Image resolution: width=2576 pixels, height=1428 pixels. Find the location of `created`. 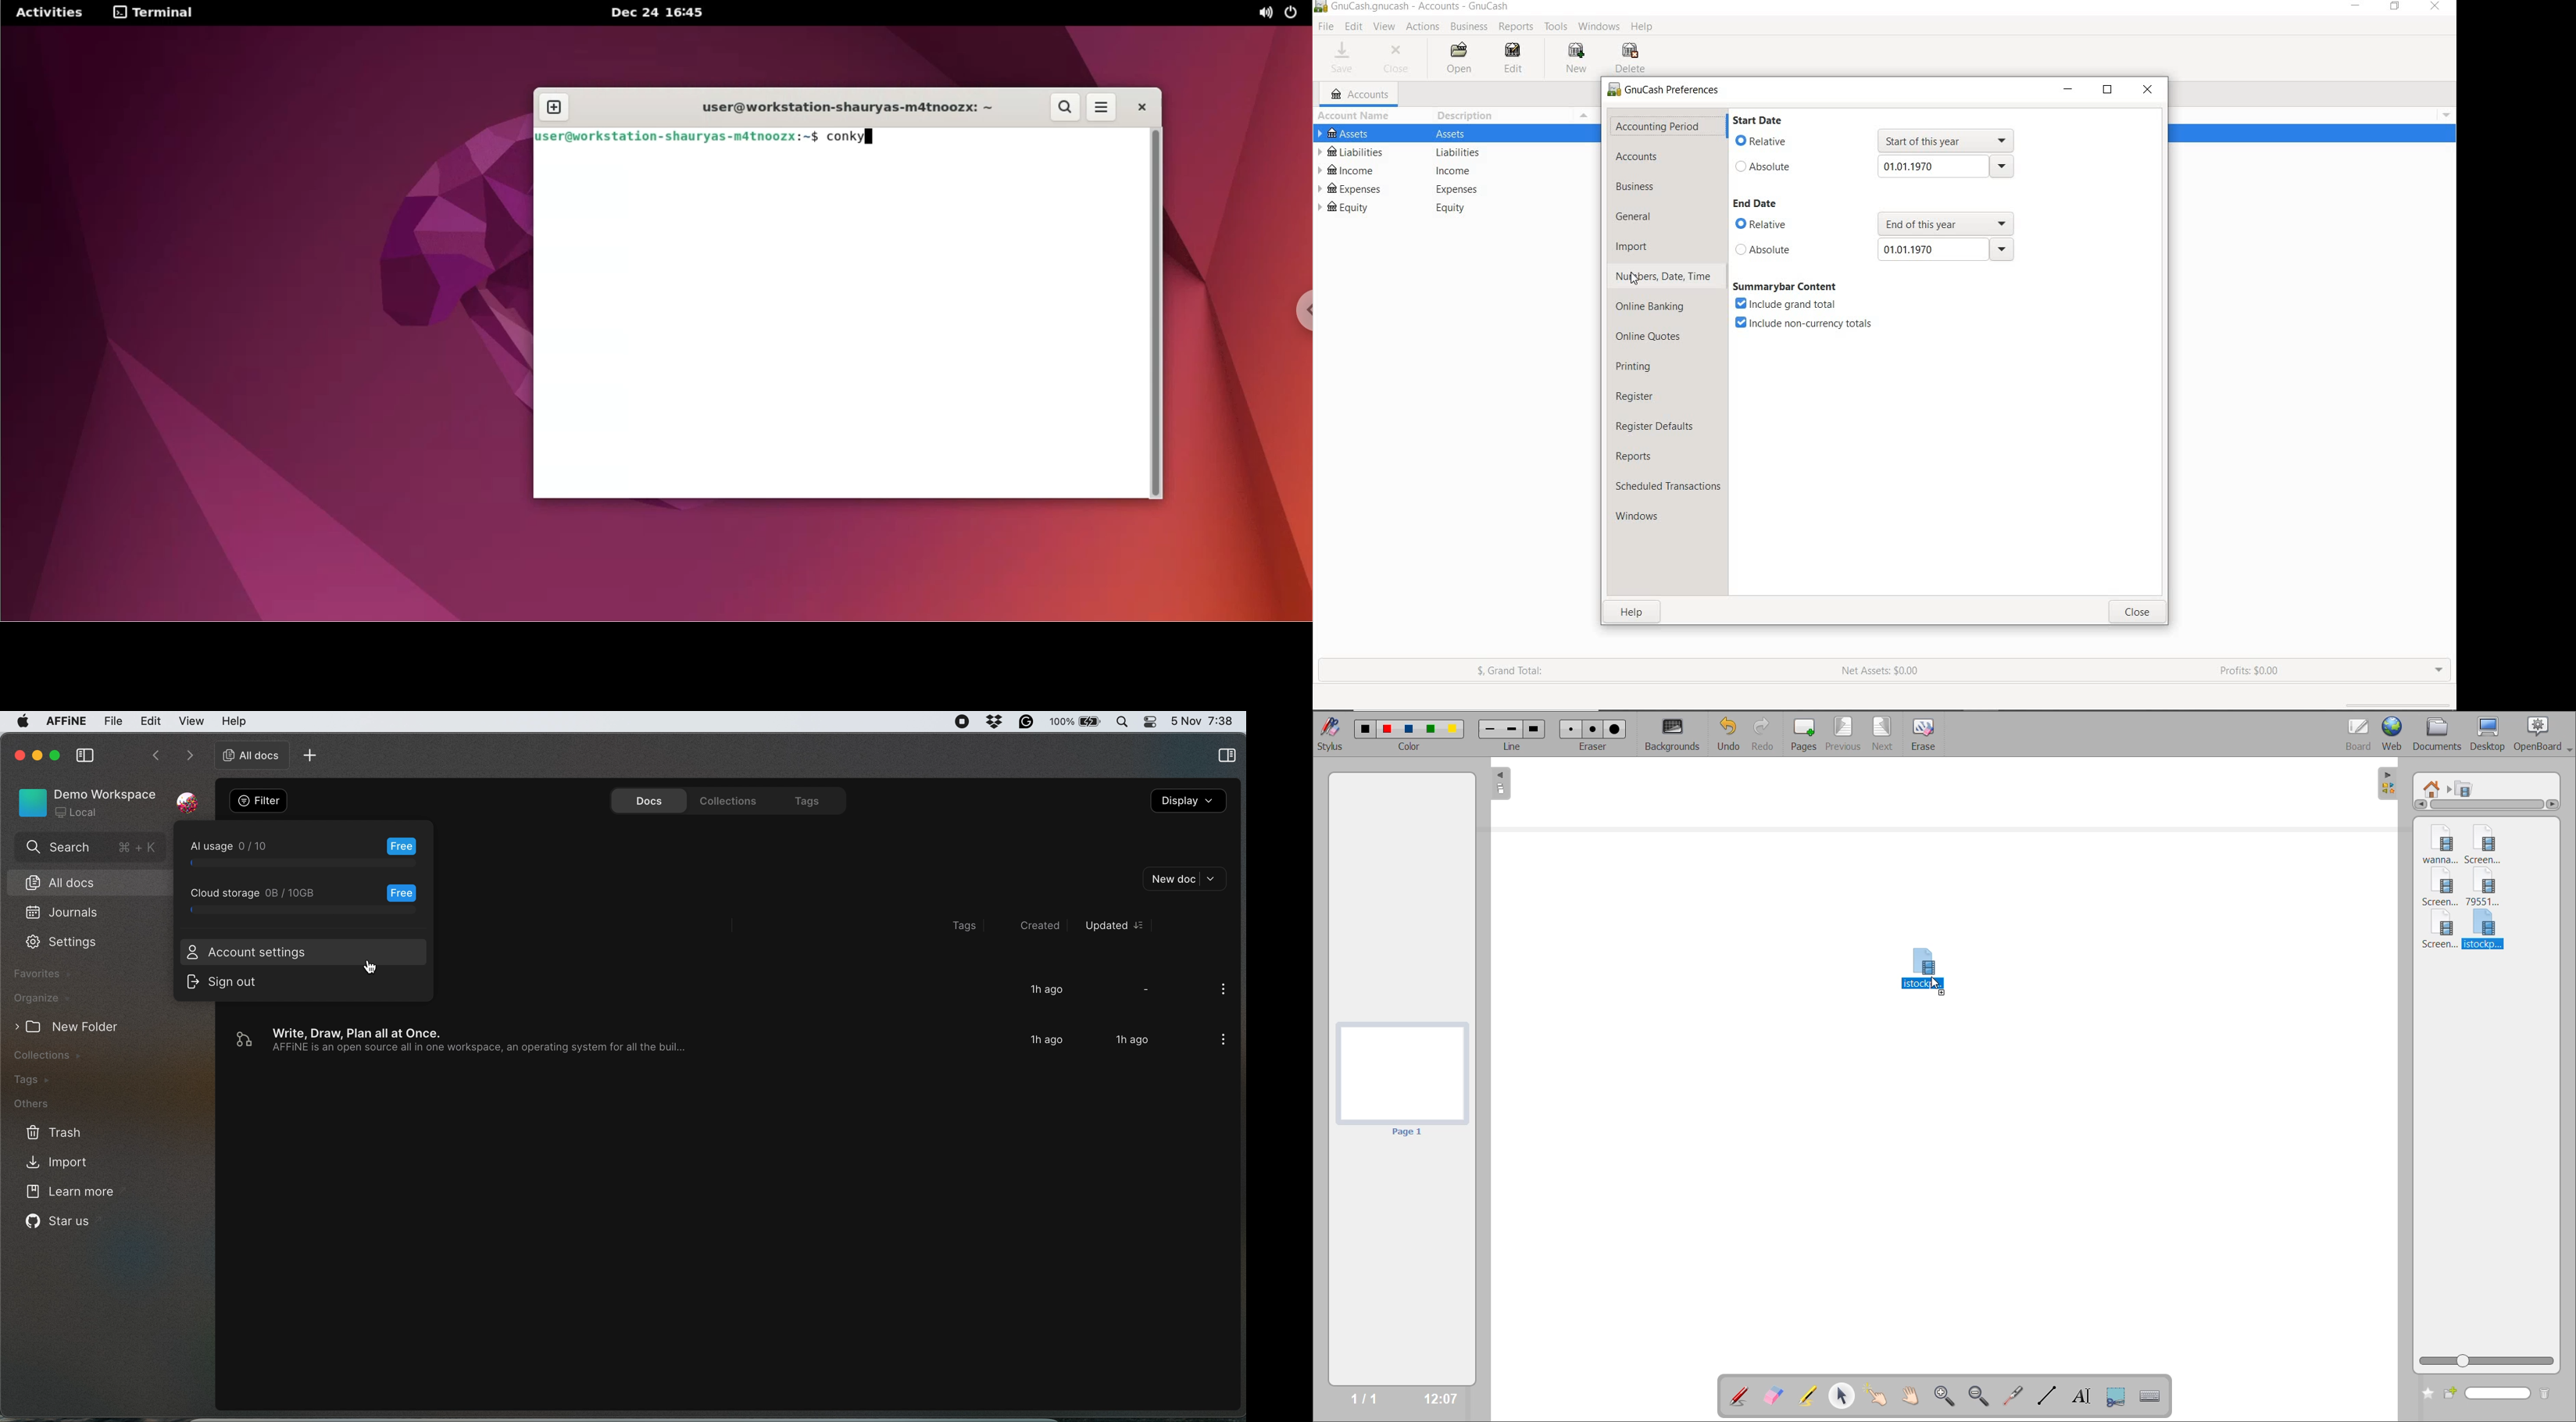

created is located at coordinates (1034, 925).